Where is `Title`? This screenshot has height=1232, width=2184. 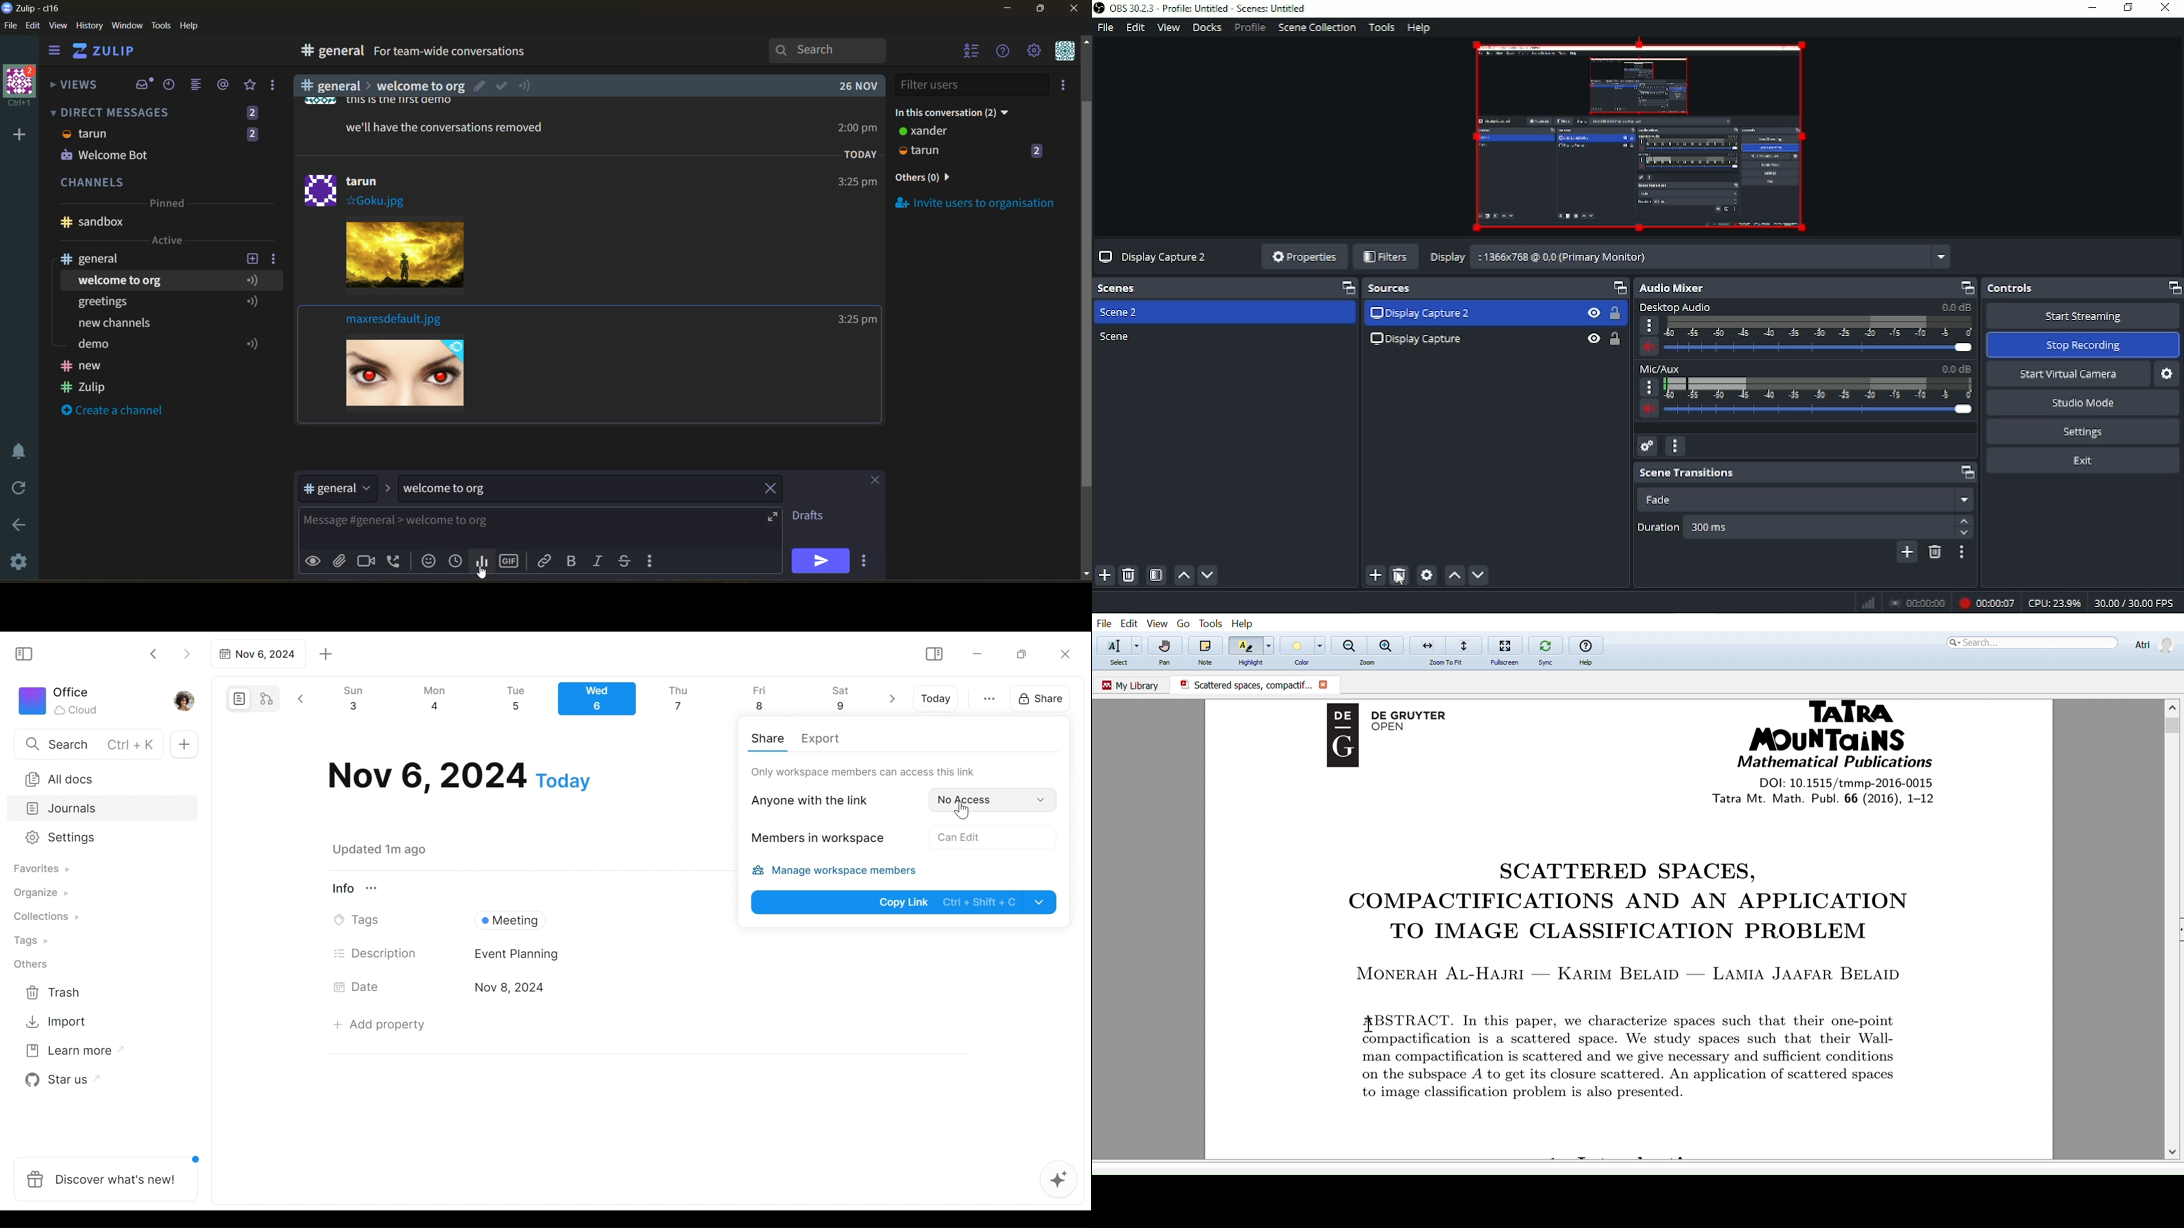
Title is located at coordinates (1203, 9).